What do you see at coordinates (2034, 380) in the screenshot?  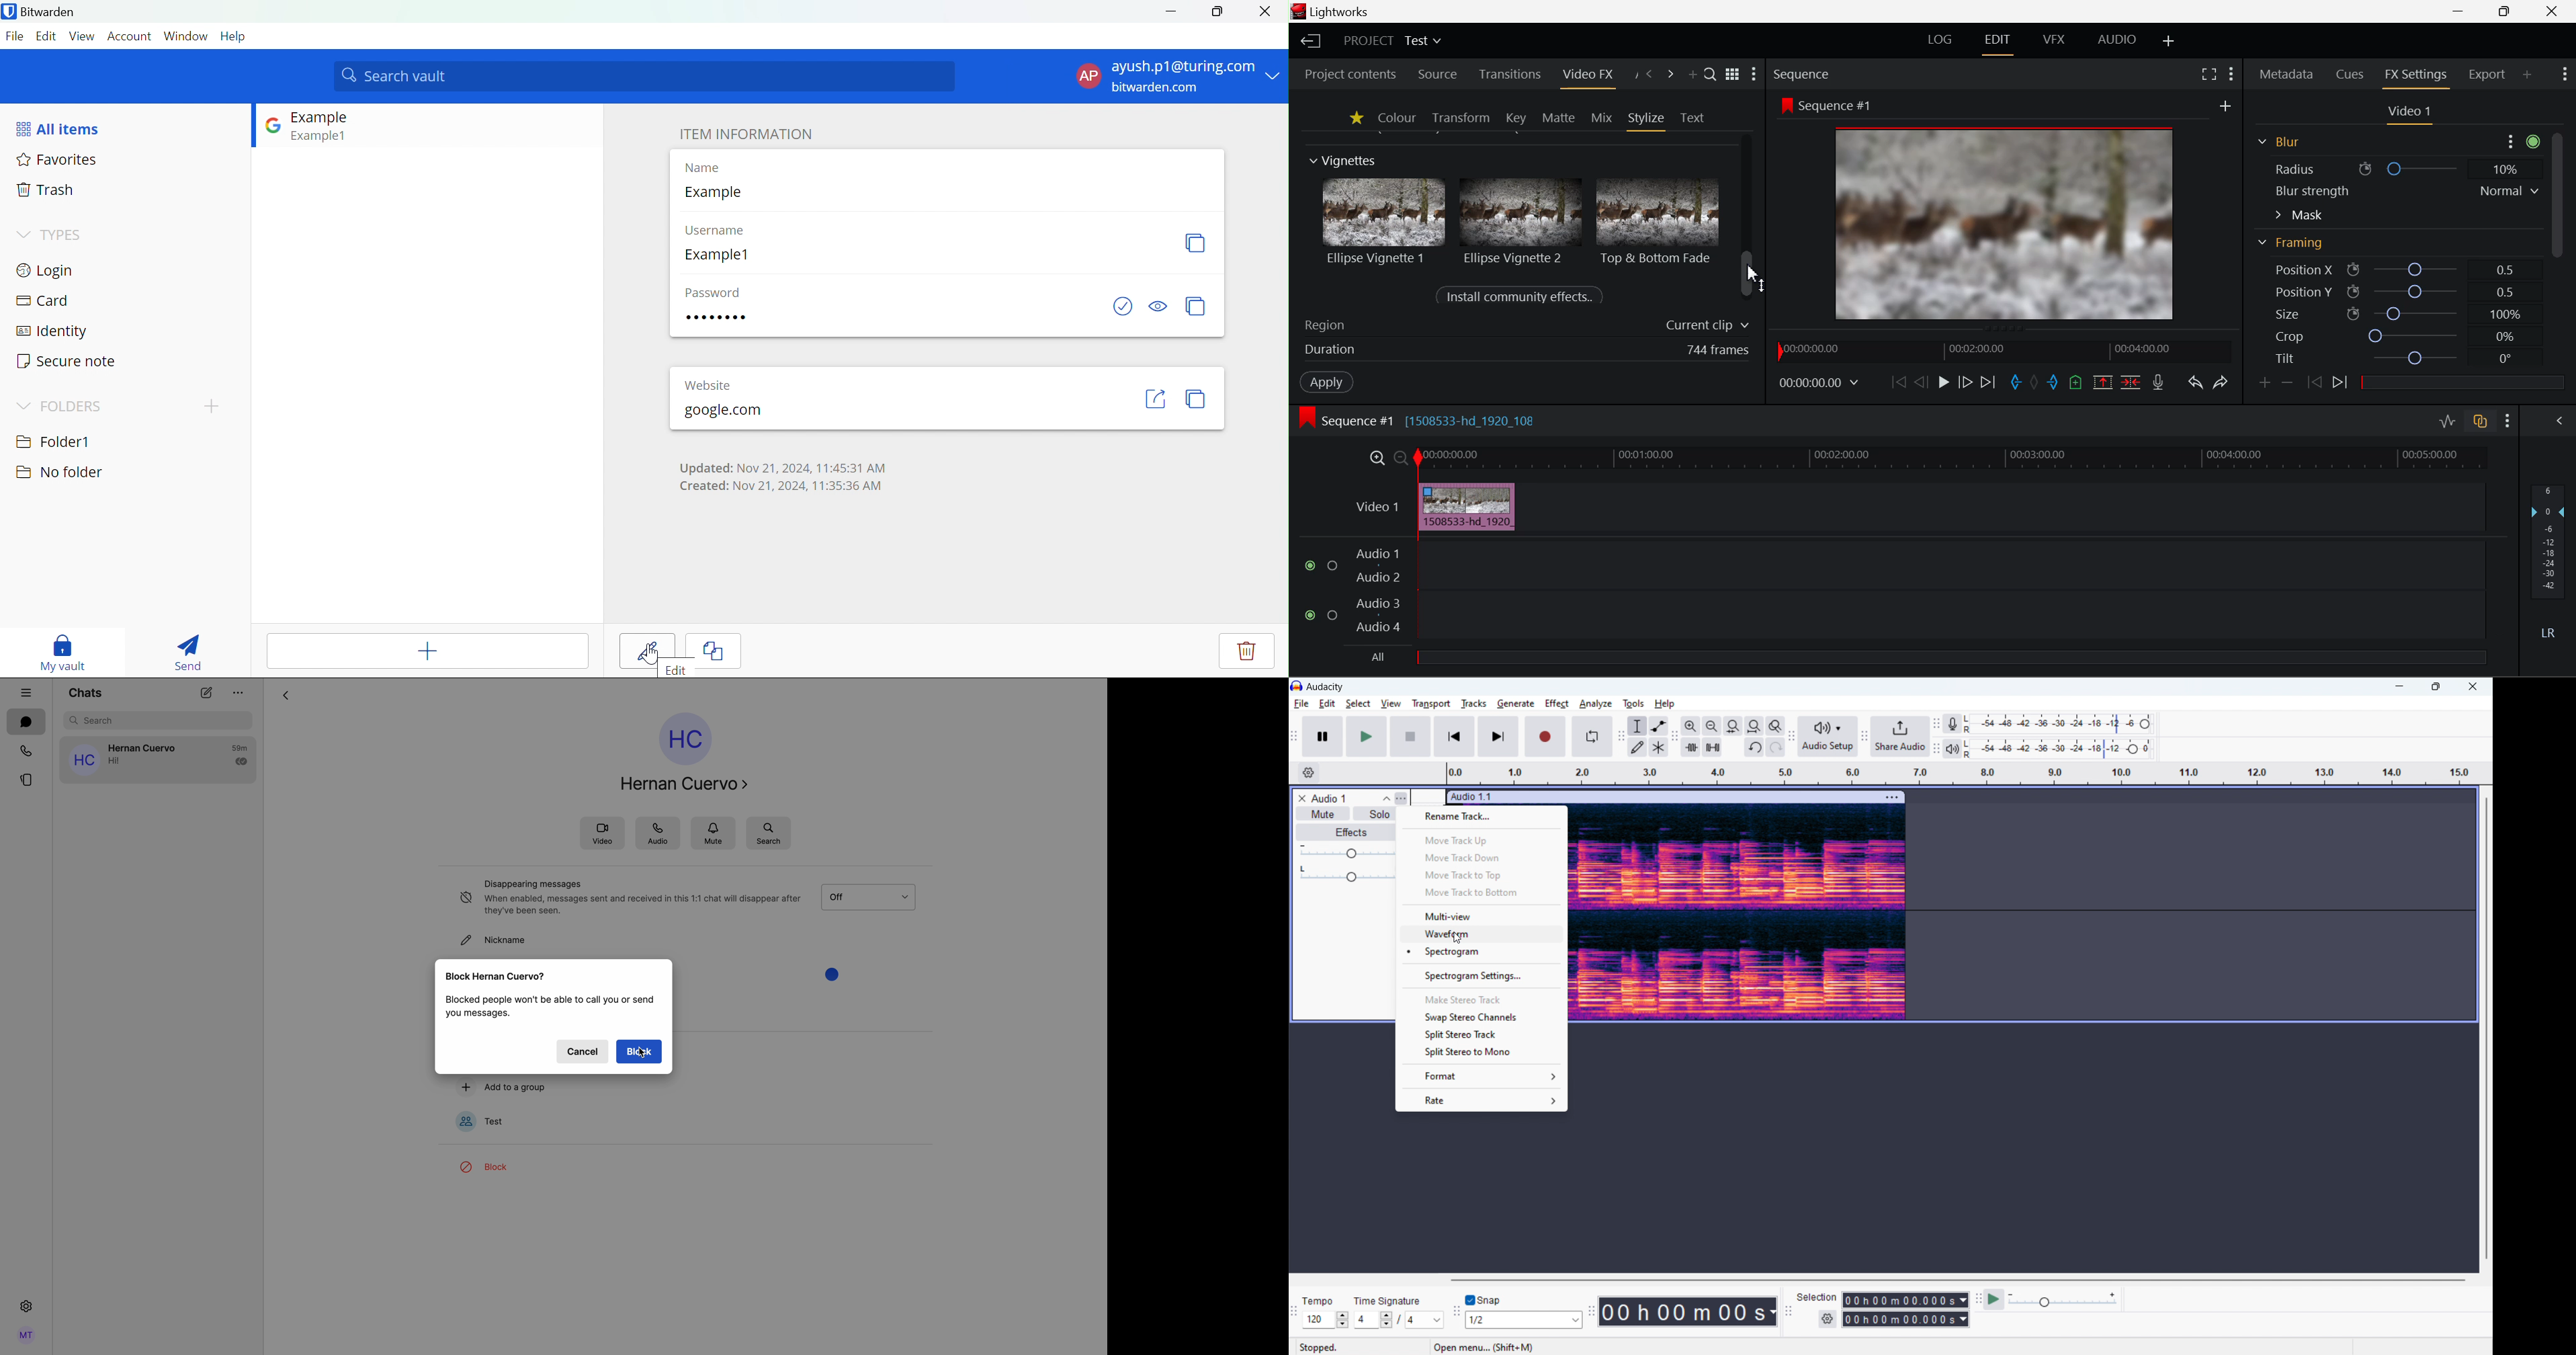 I see `Remove all marks` at bounding box center [2034, 380].